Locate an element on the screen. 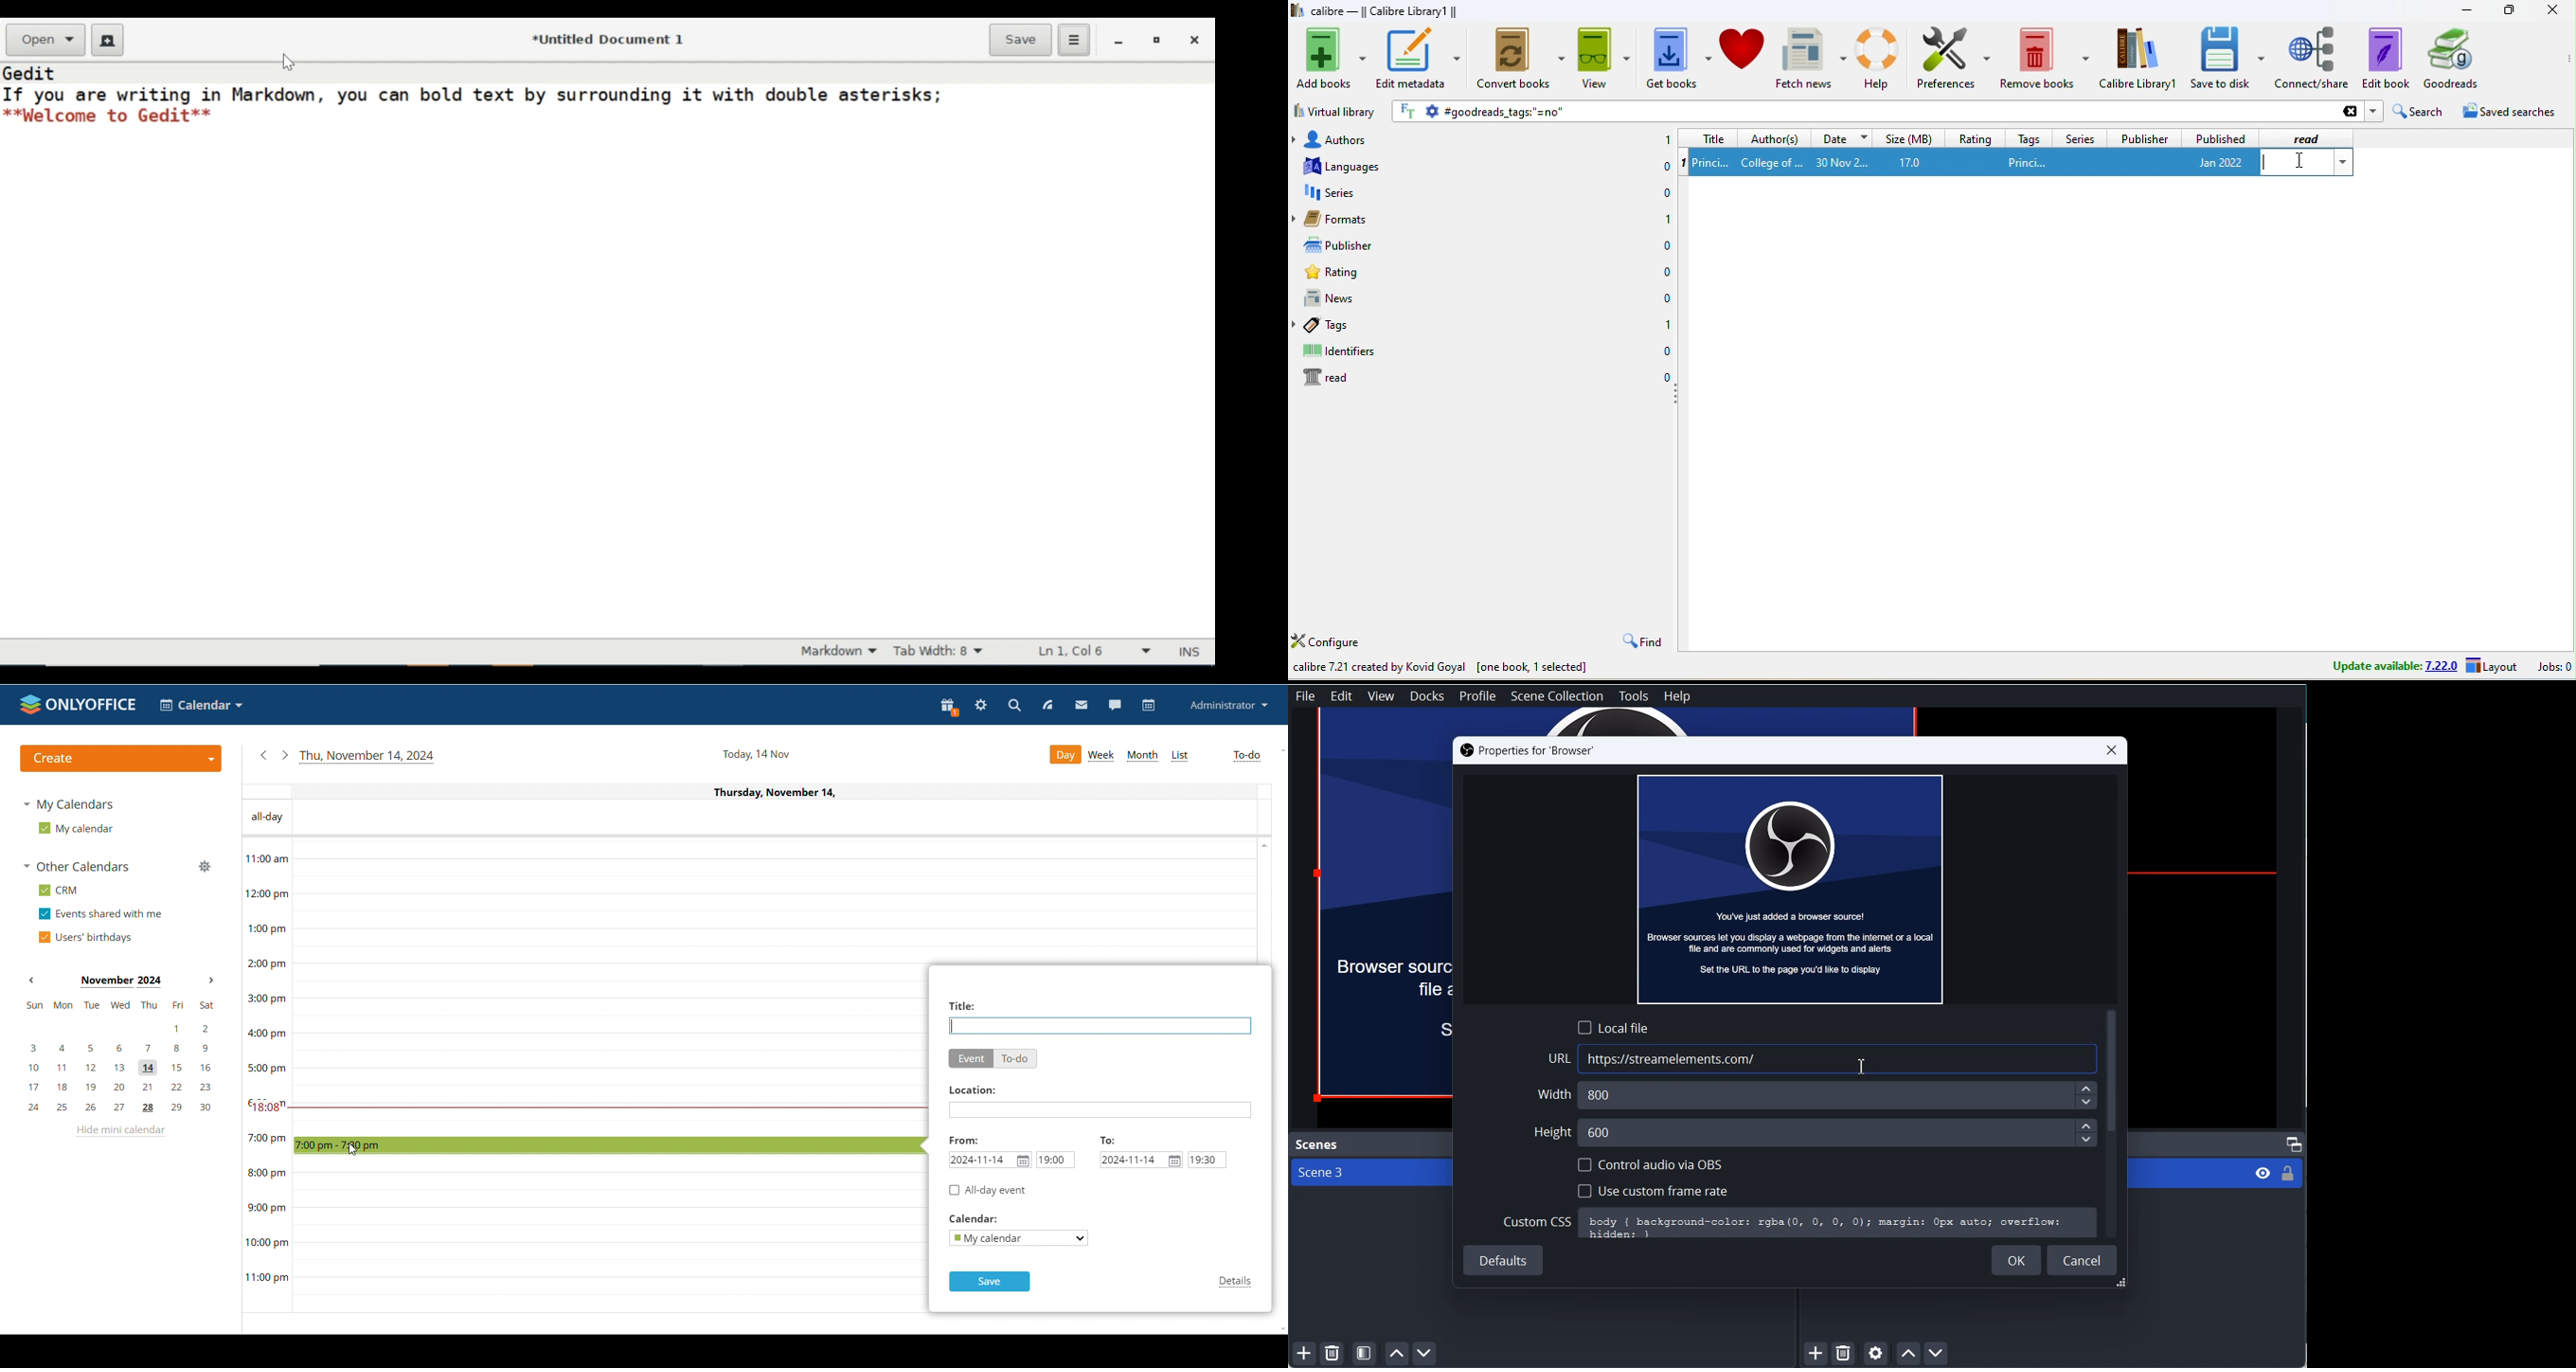 The width and height of the screenshot is (2576, 1372). Move scene up is located at coordinates (1396, 1354).